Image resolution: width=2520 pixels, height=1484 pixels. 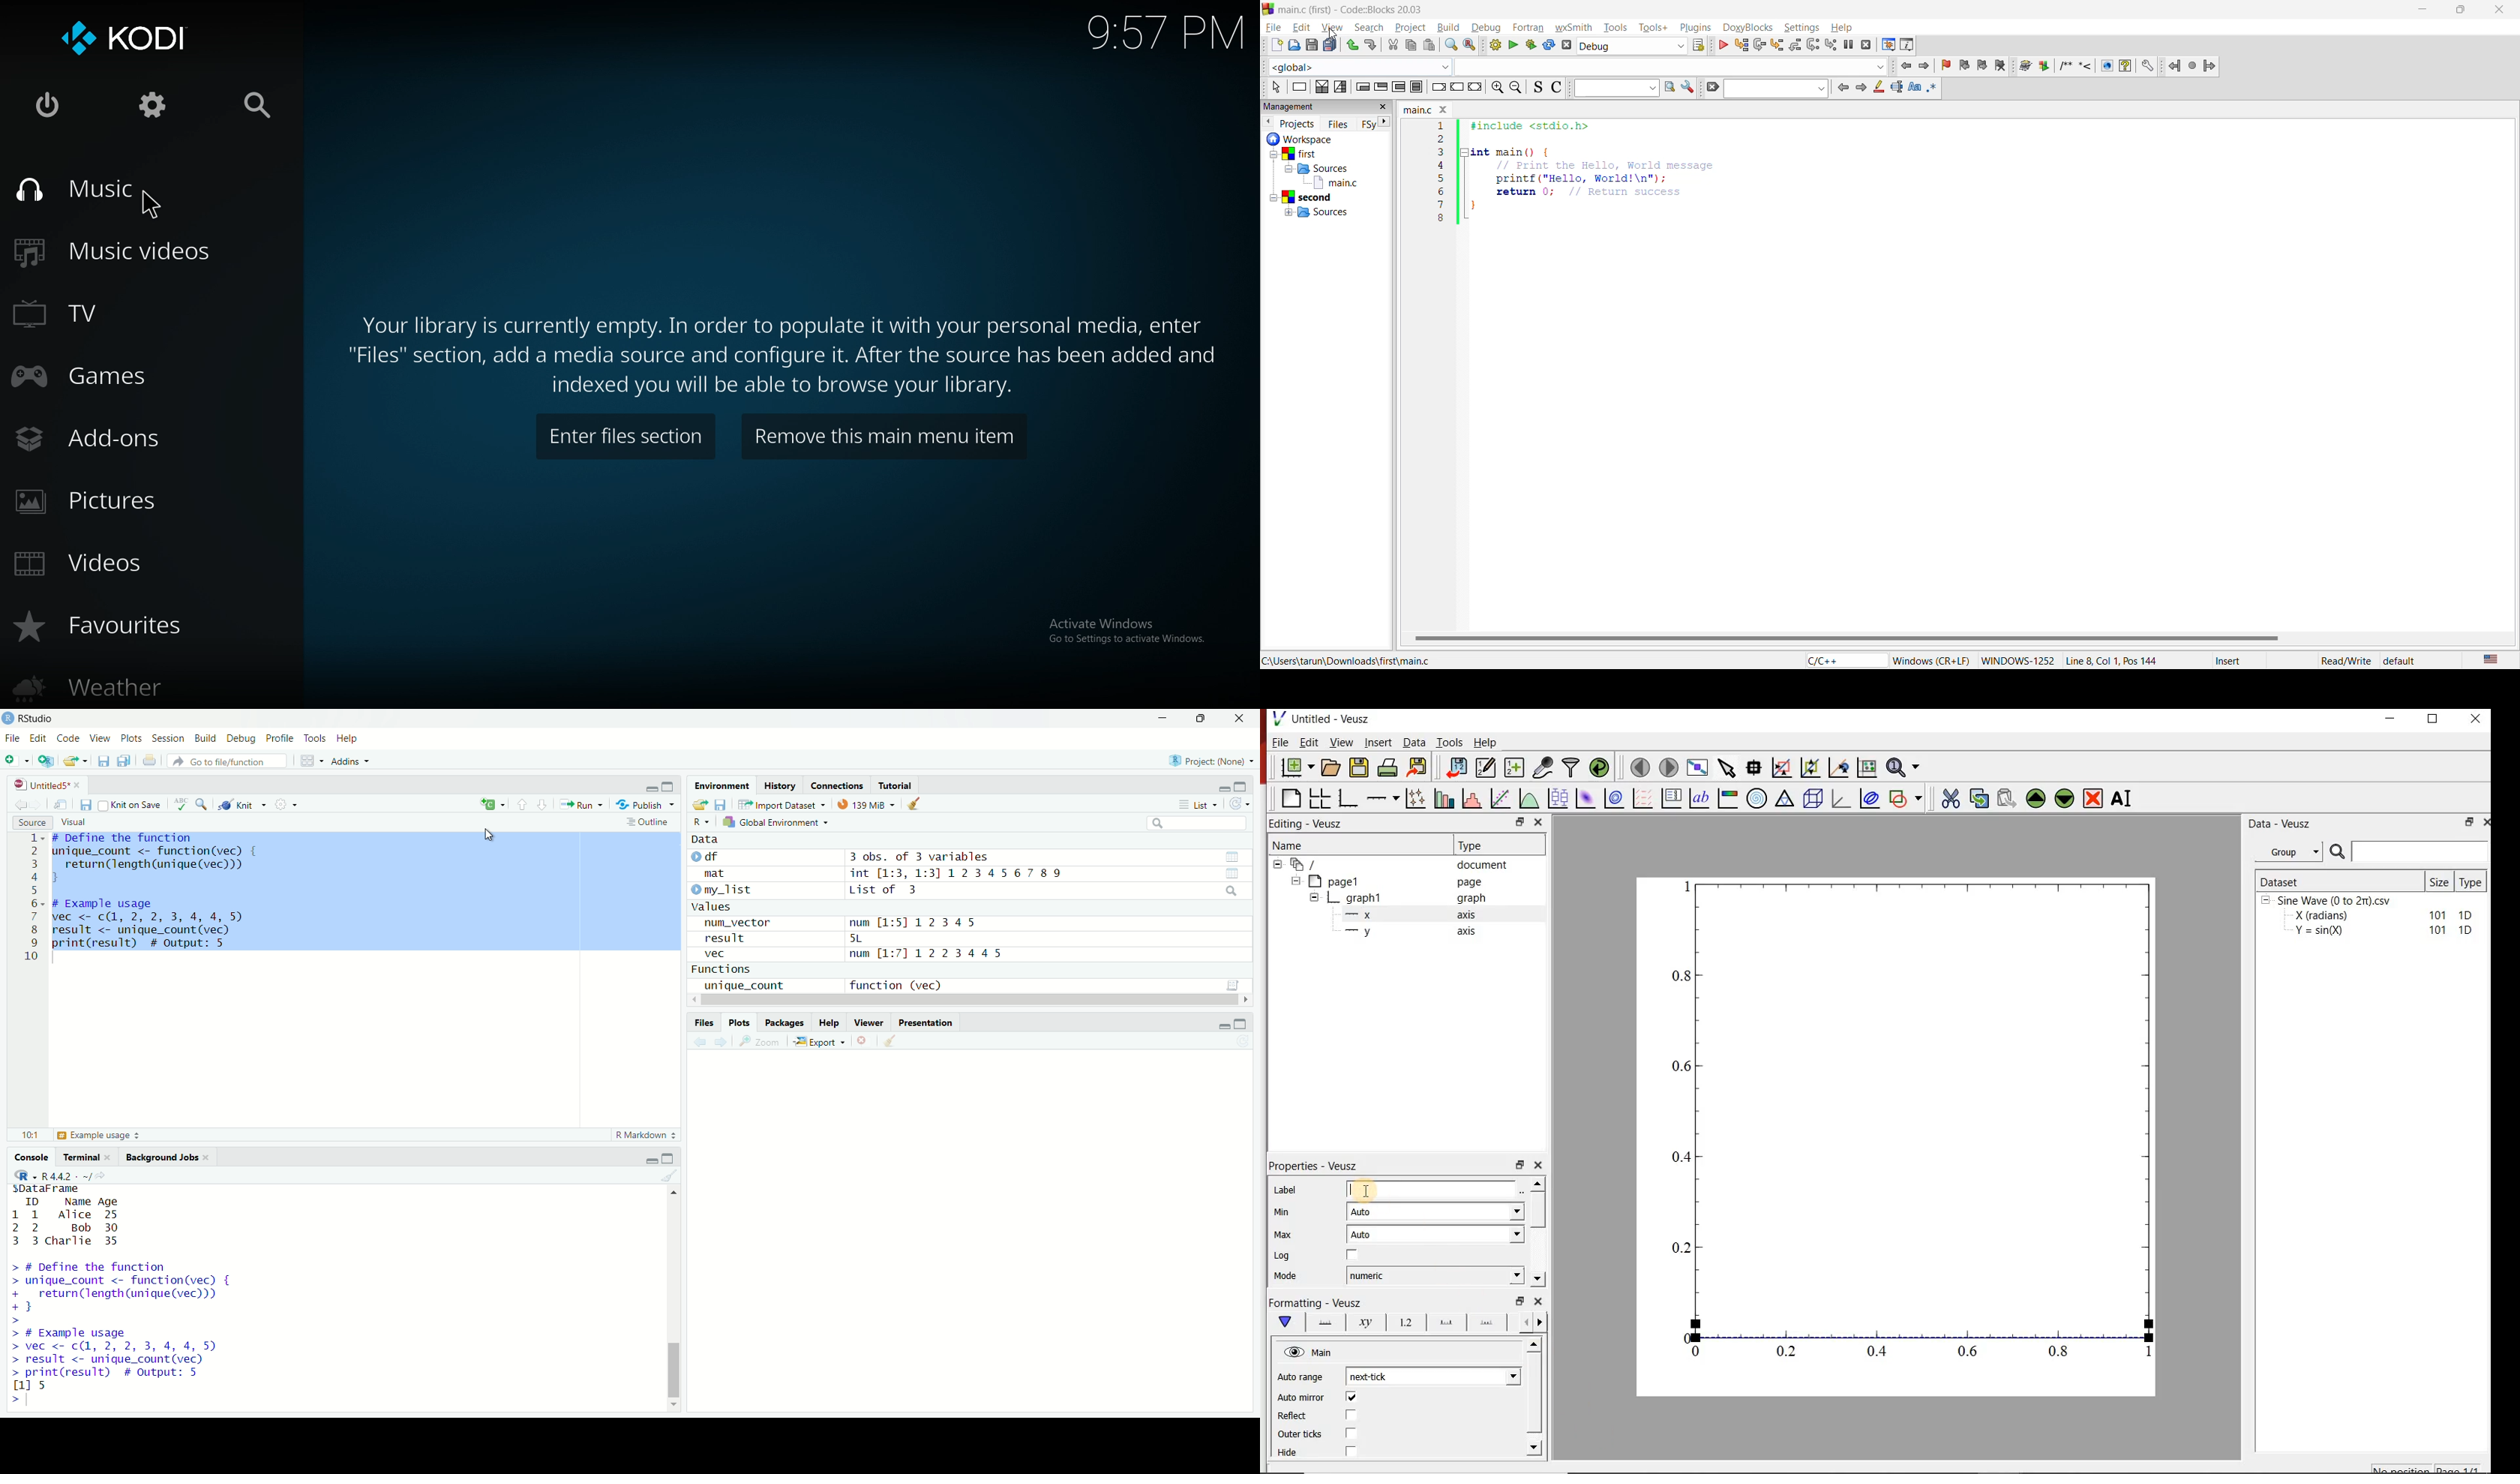 I want to click on previous section, so click(x=522, y=805).